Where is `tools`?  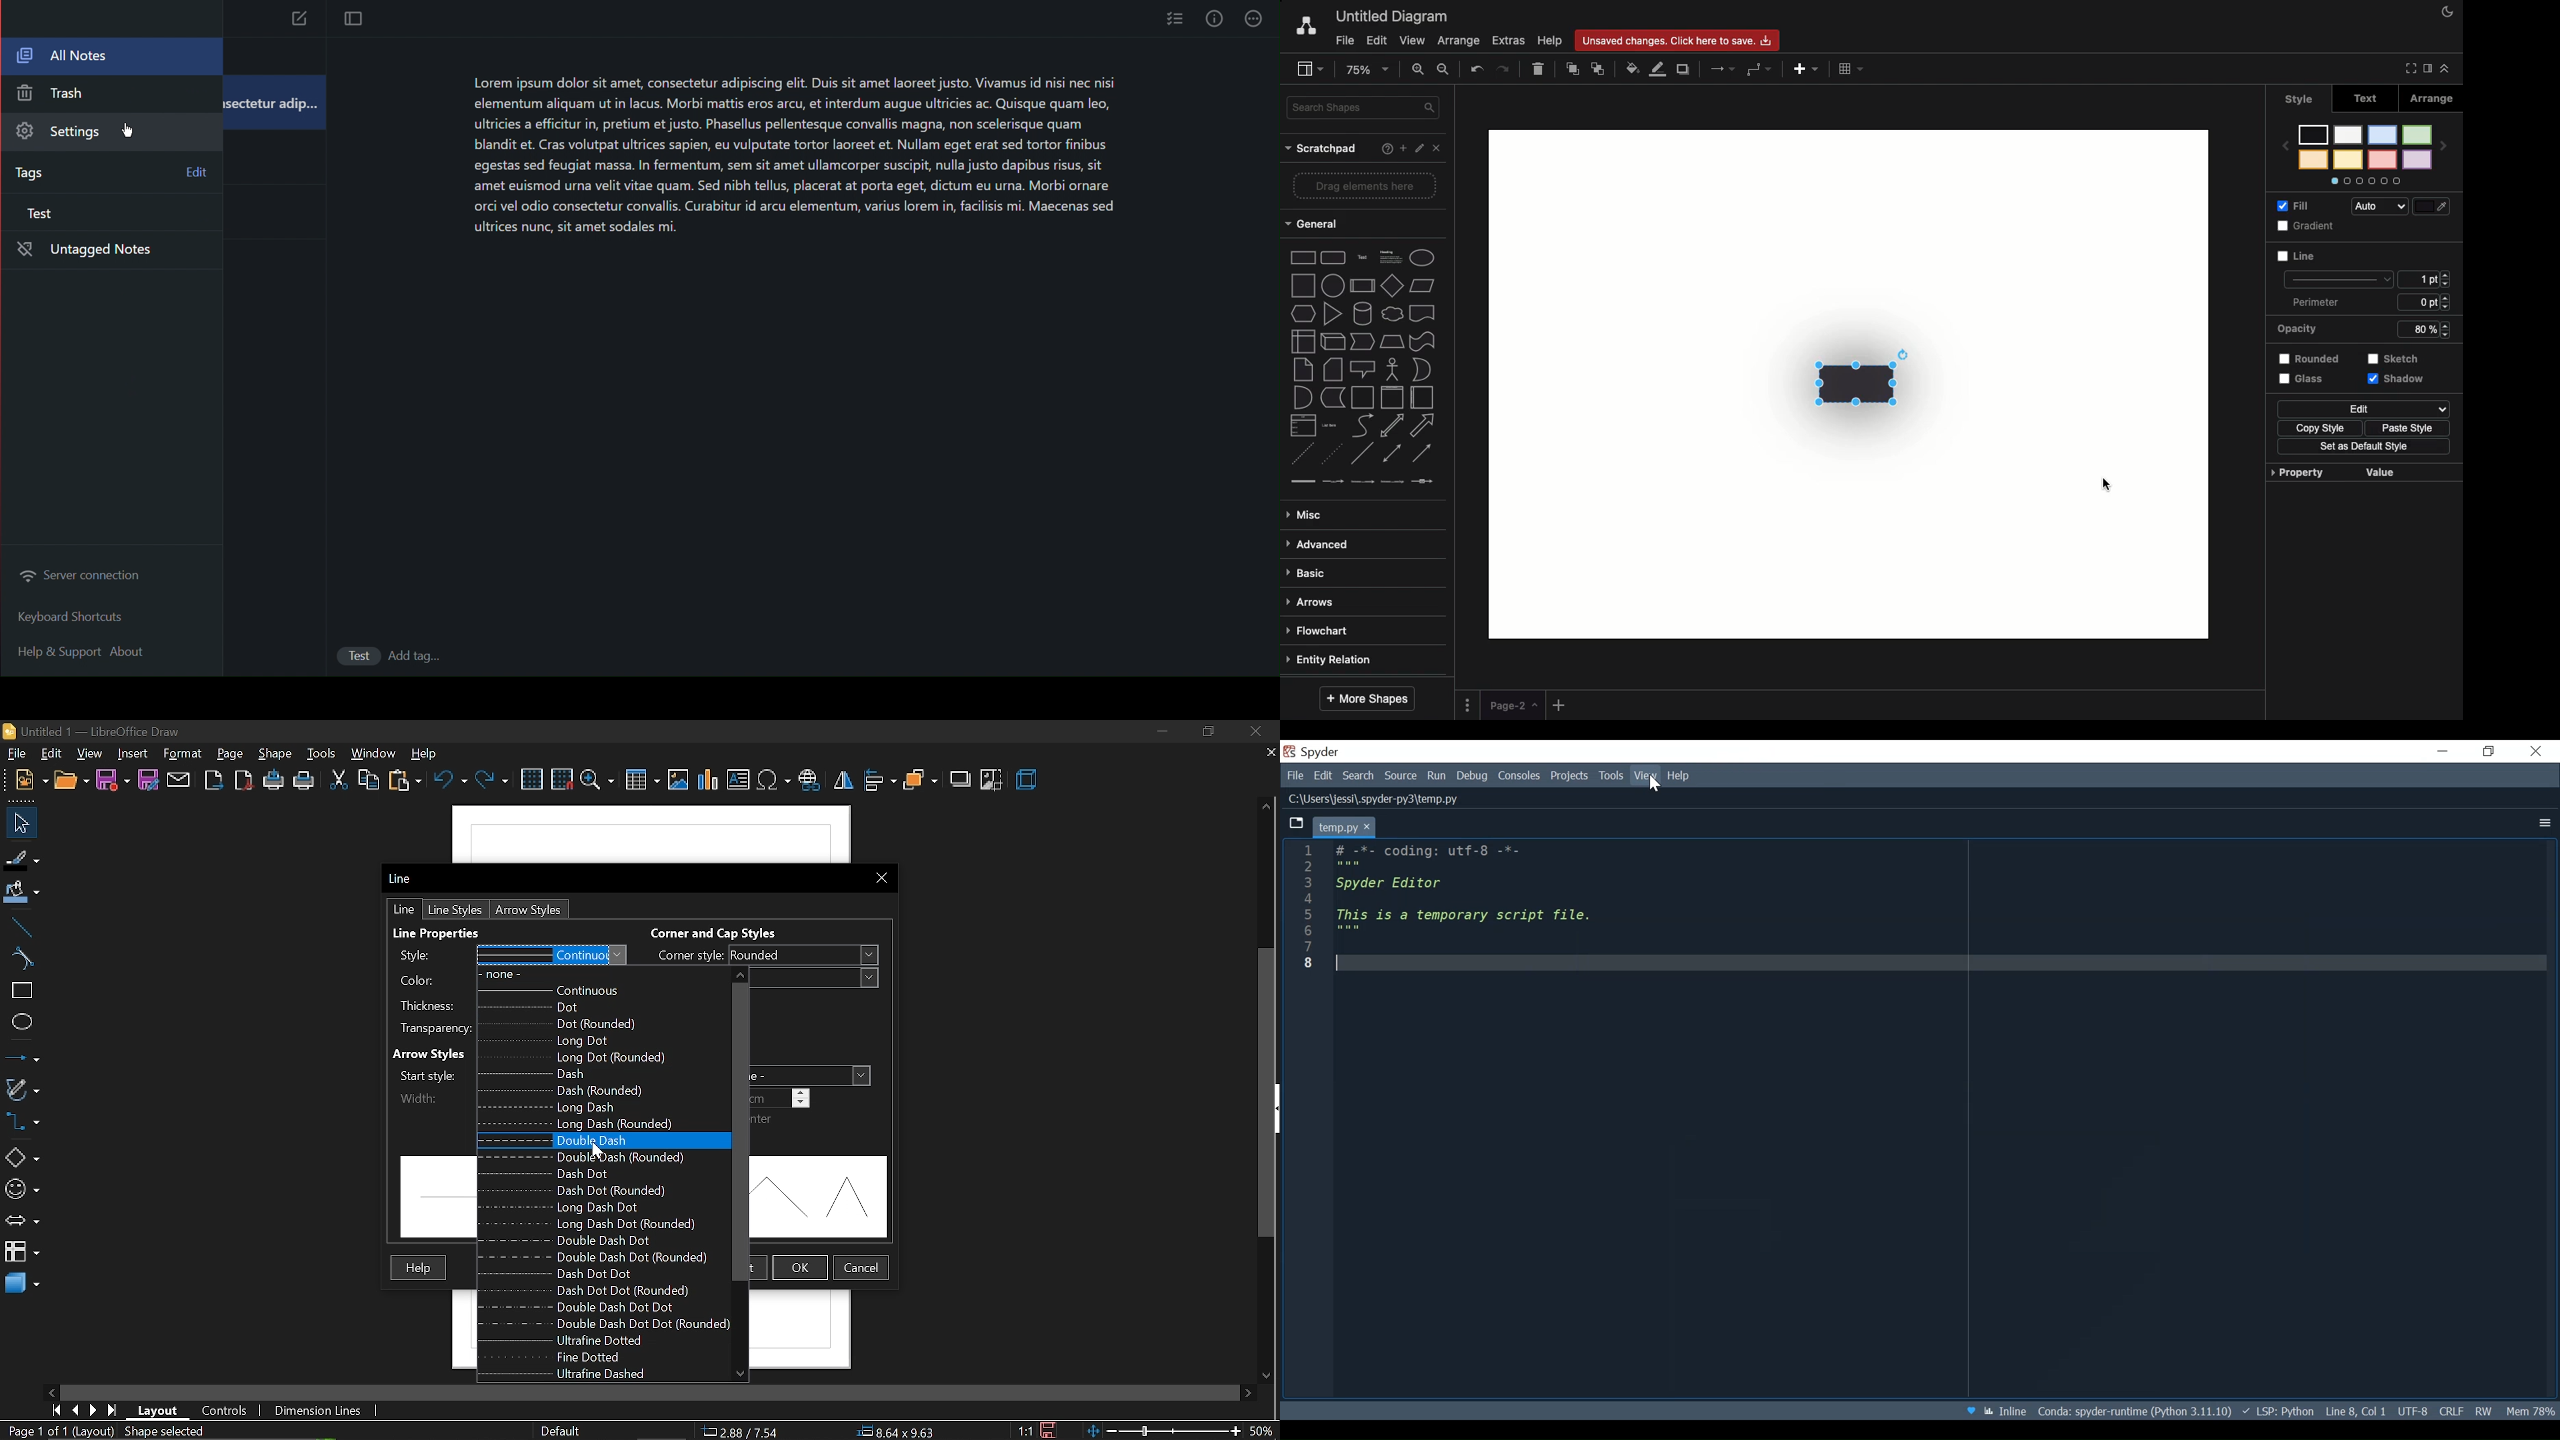
tools is located at coordinates (322, 754).